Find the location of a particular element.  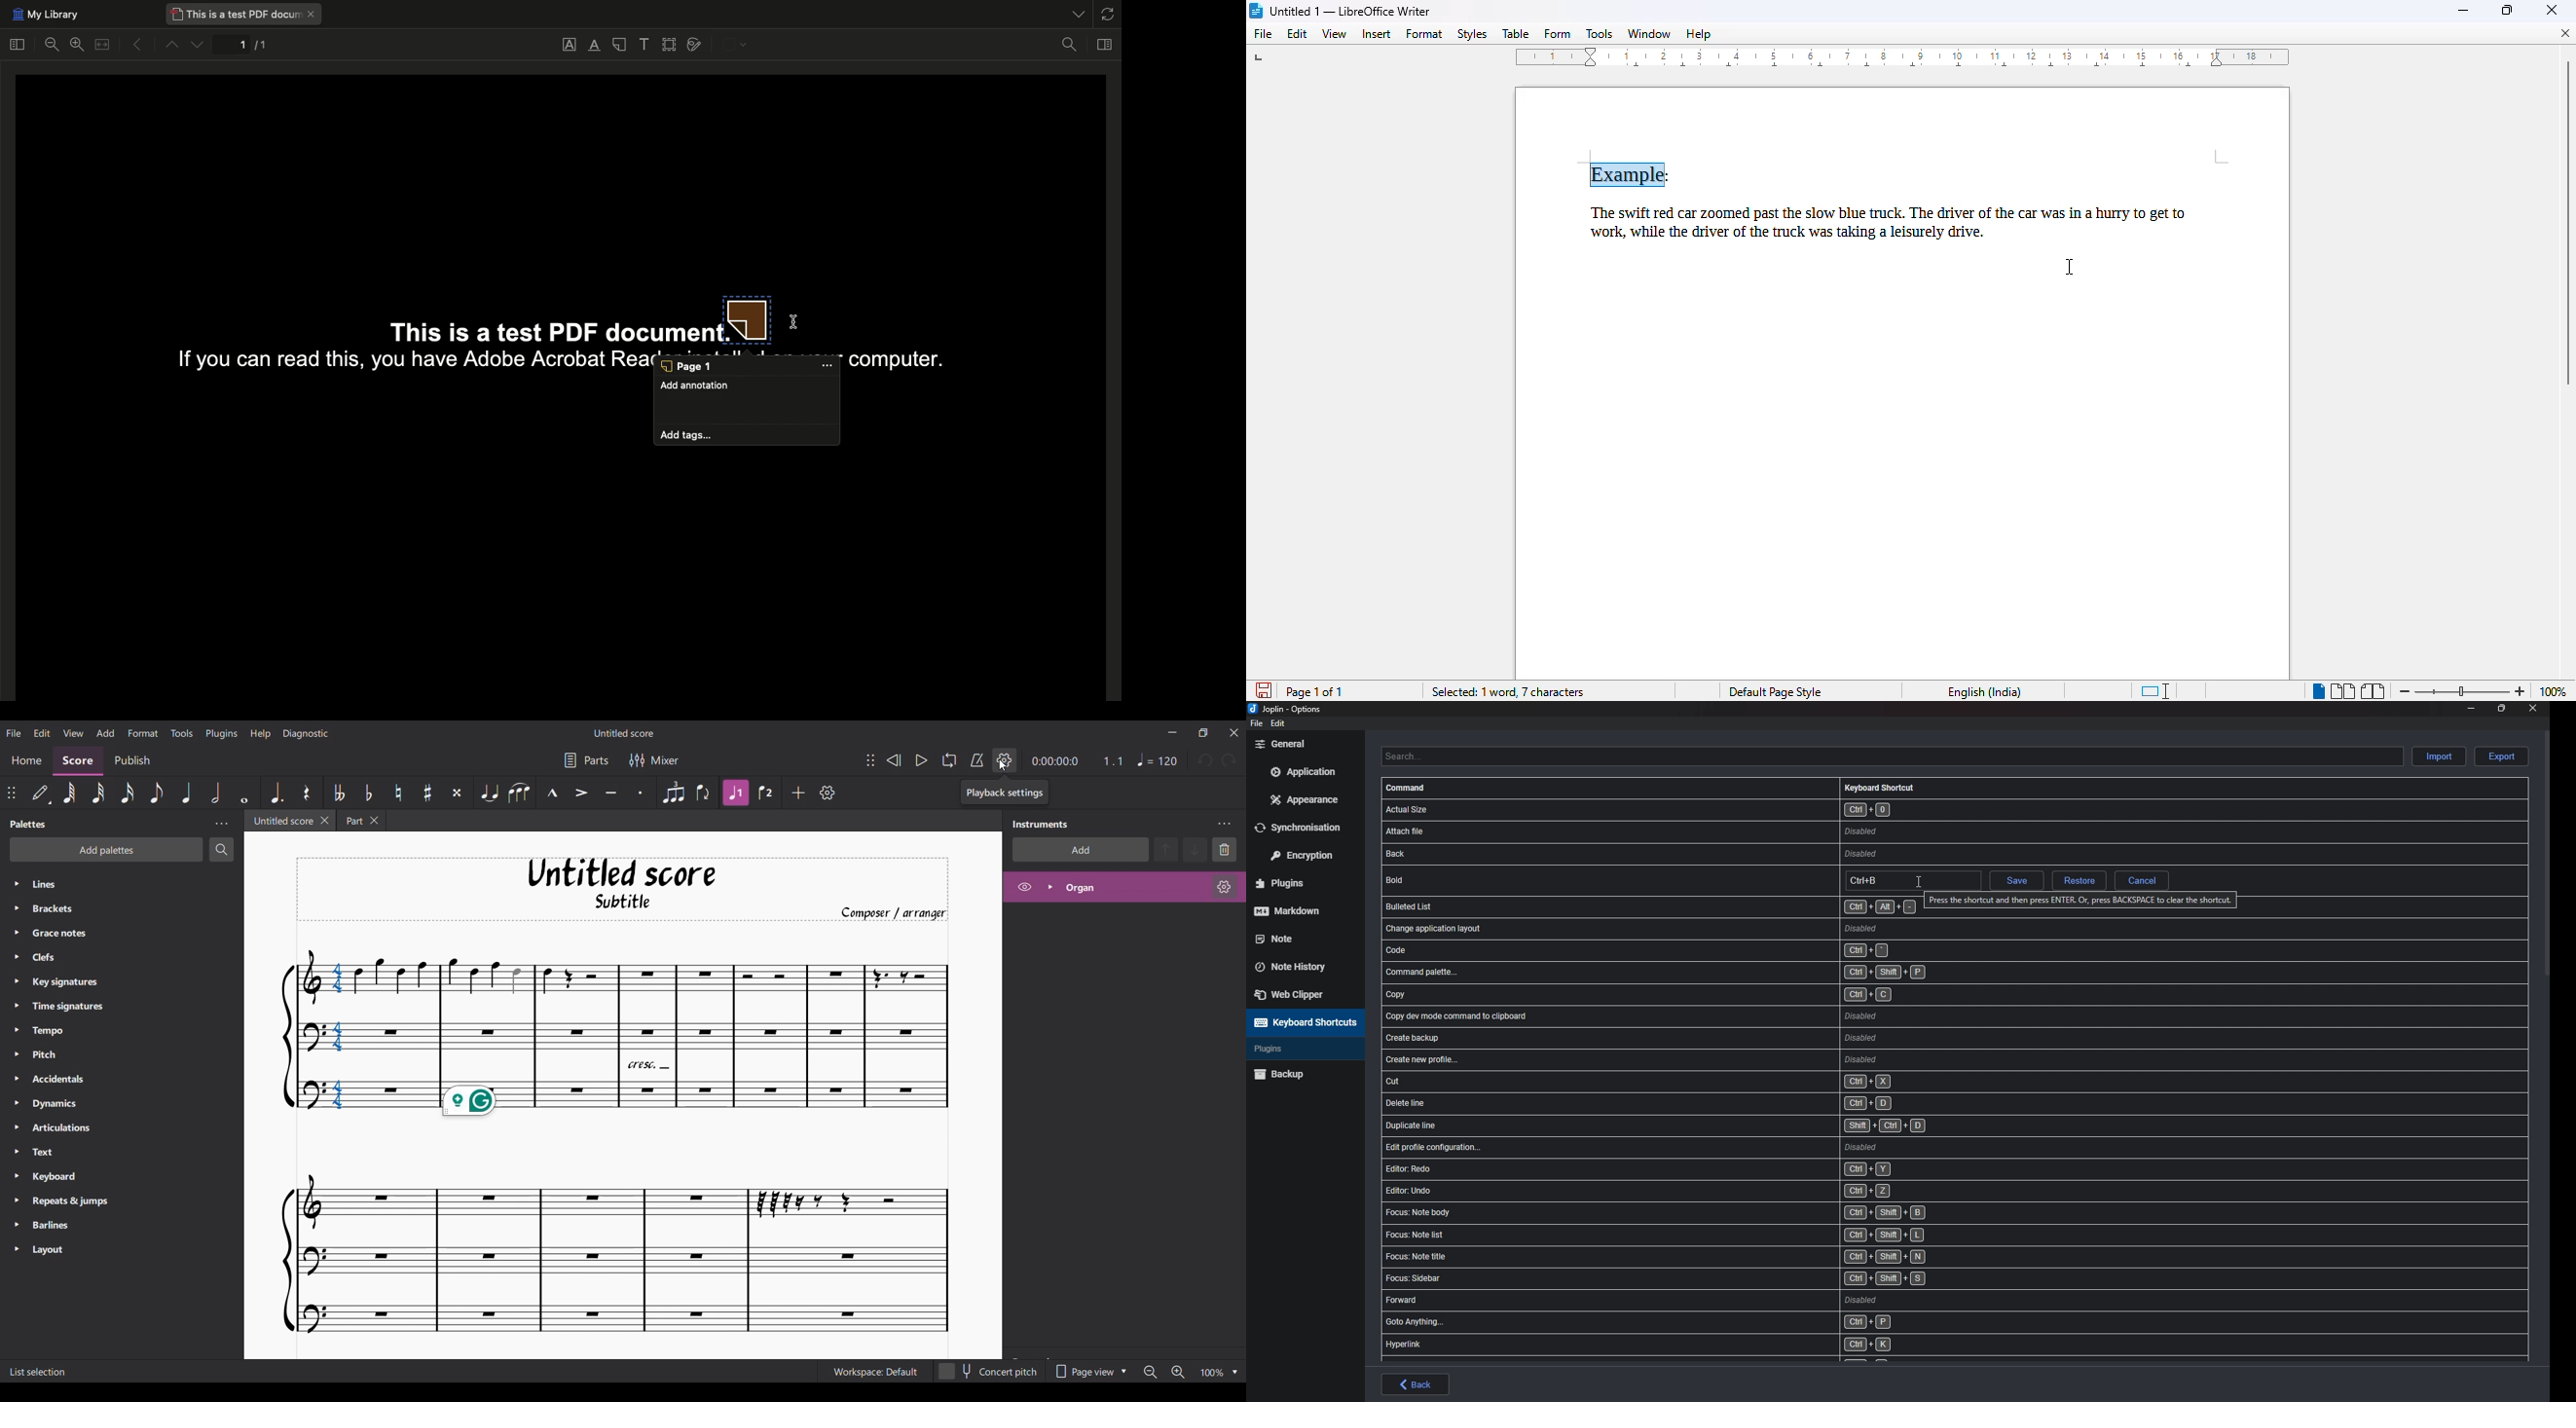

Tooltip is located at coordinates (2084, 899).